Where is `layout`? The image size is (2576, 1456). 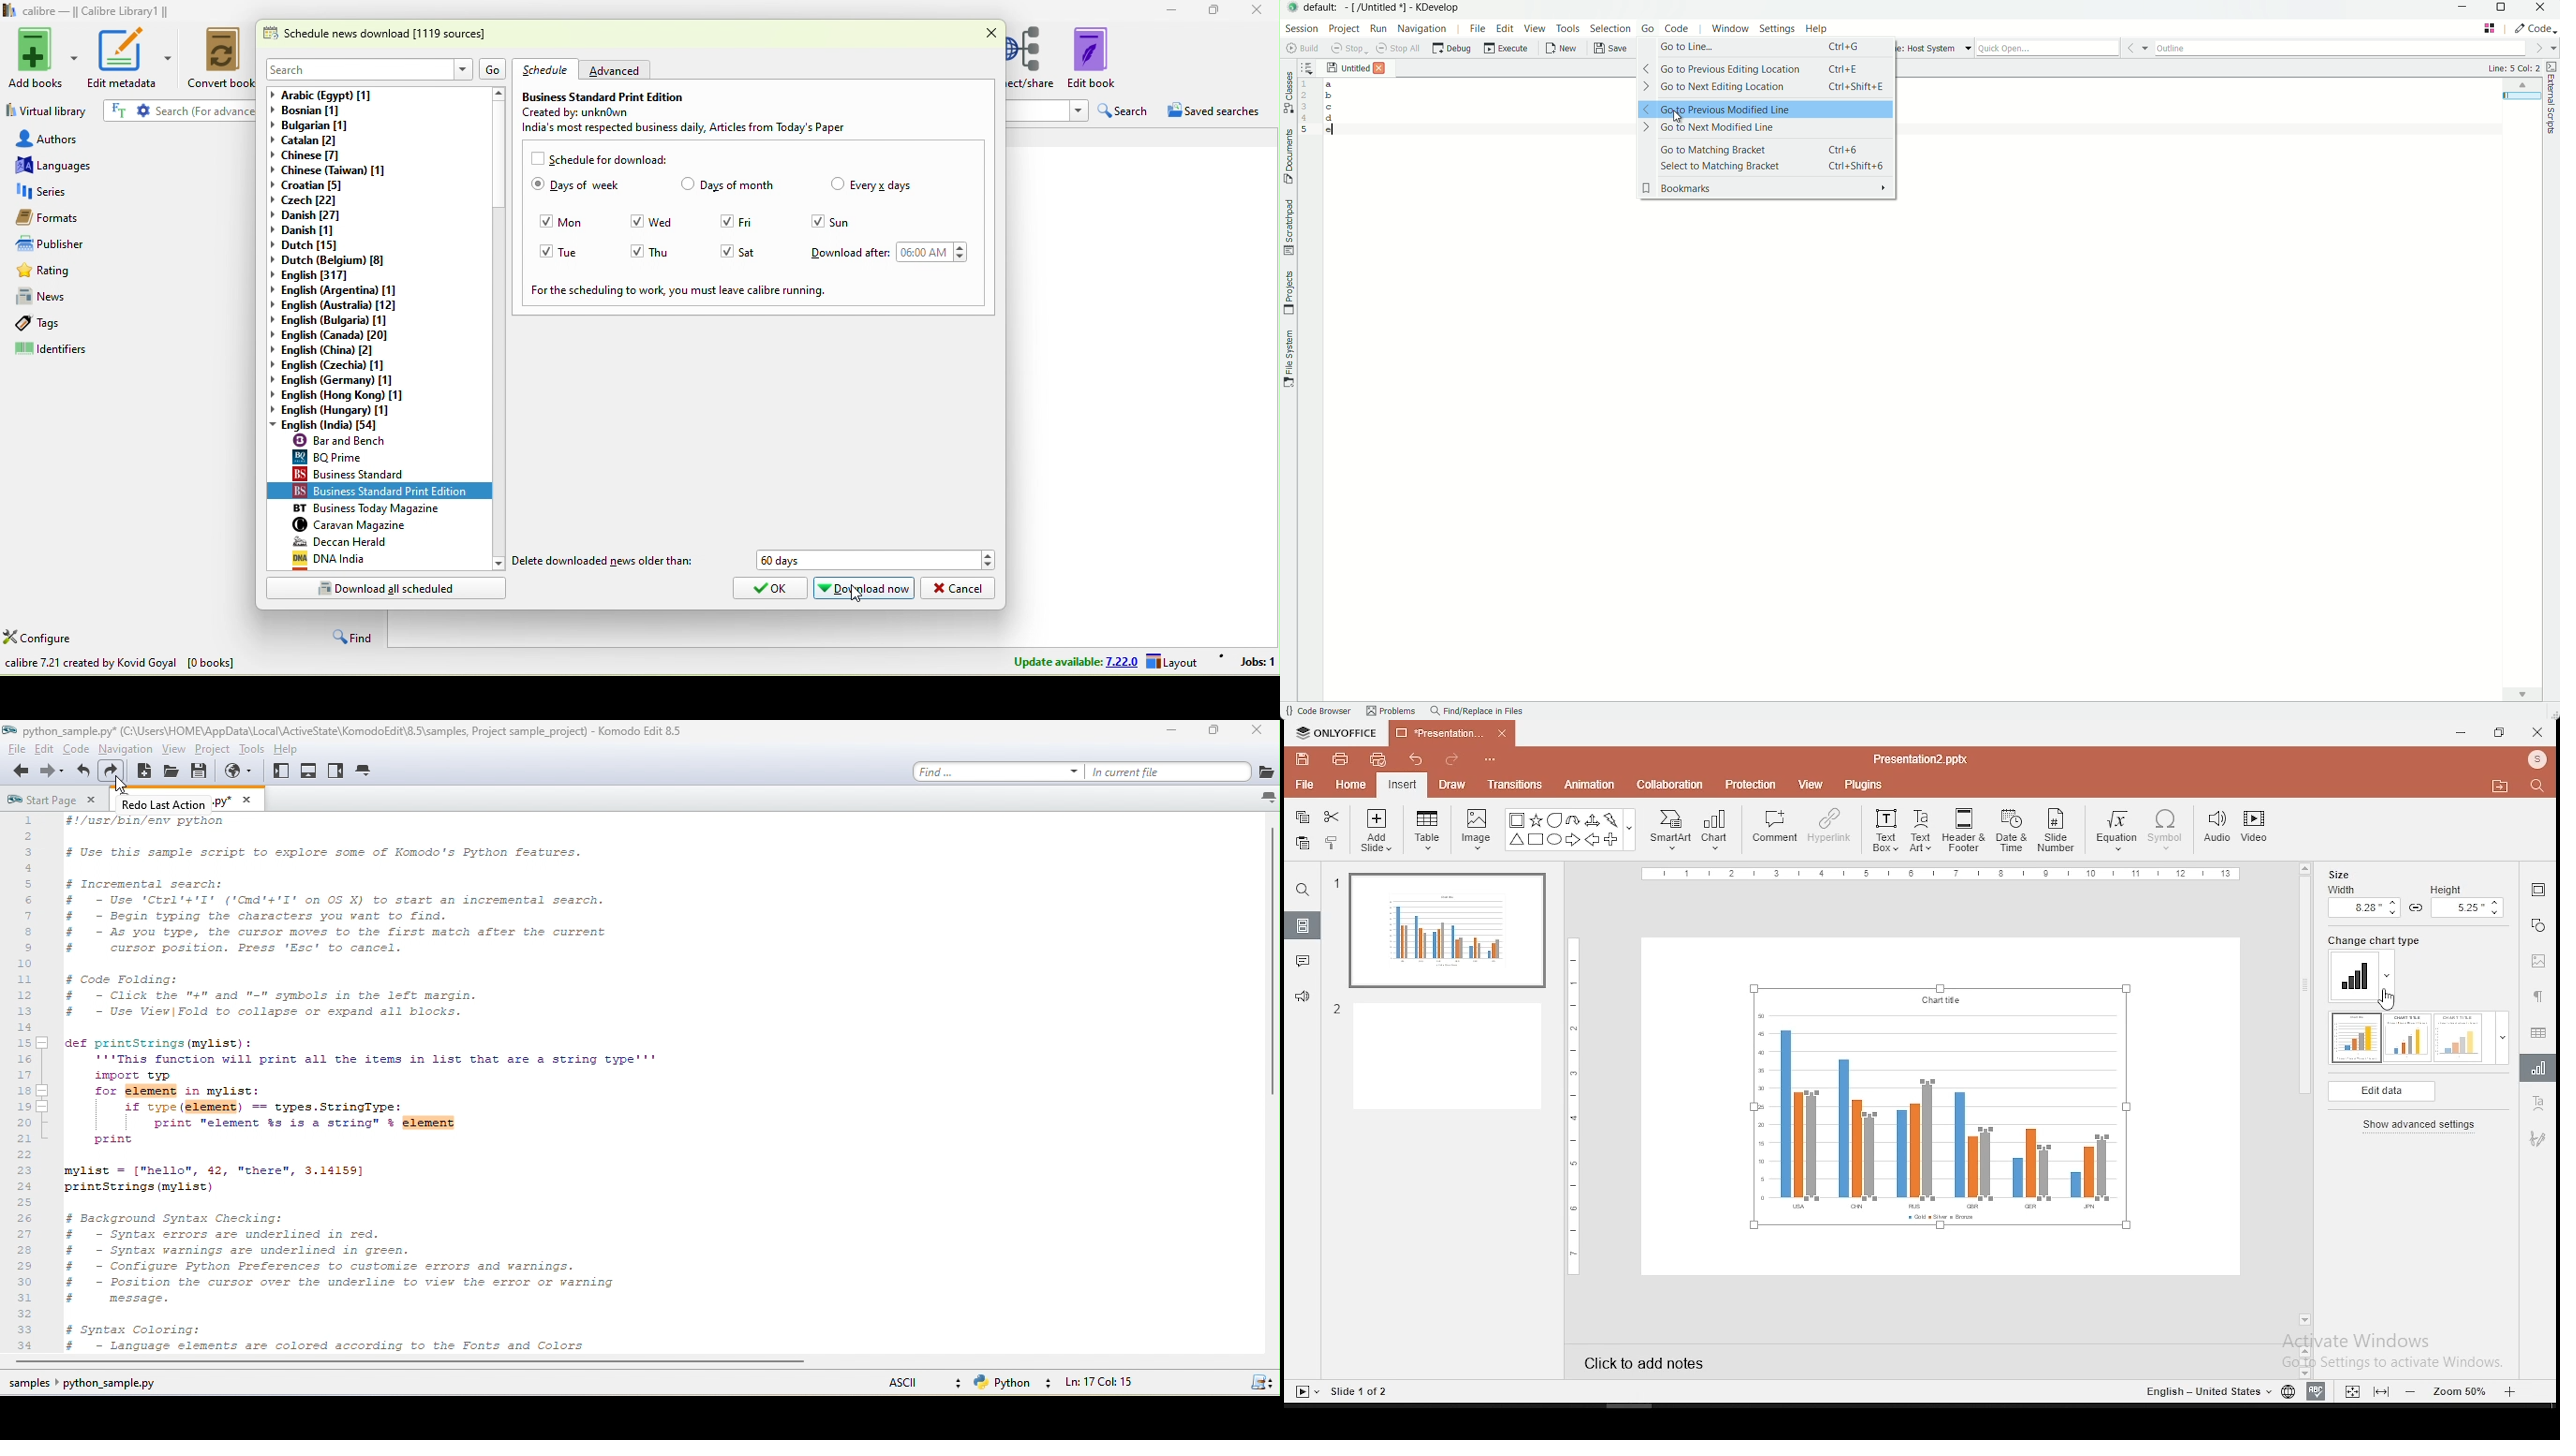 layout is located at coordinates (1182, 661).